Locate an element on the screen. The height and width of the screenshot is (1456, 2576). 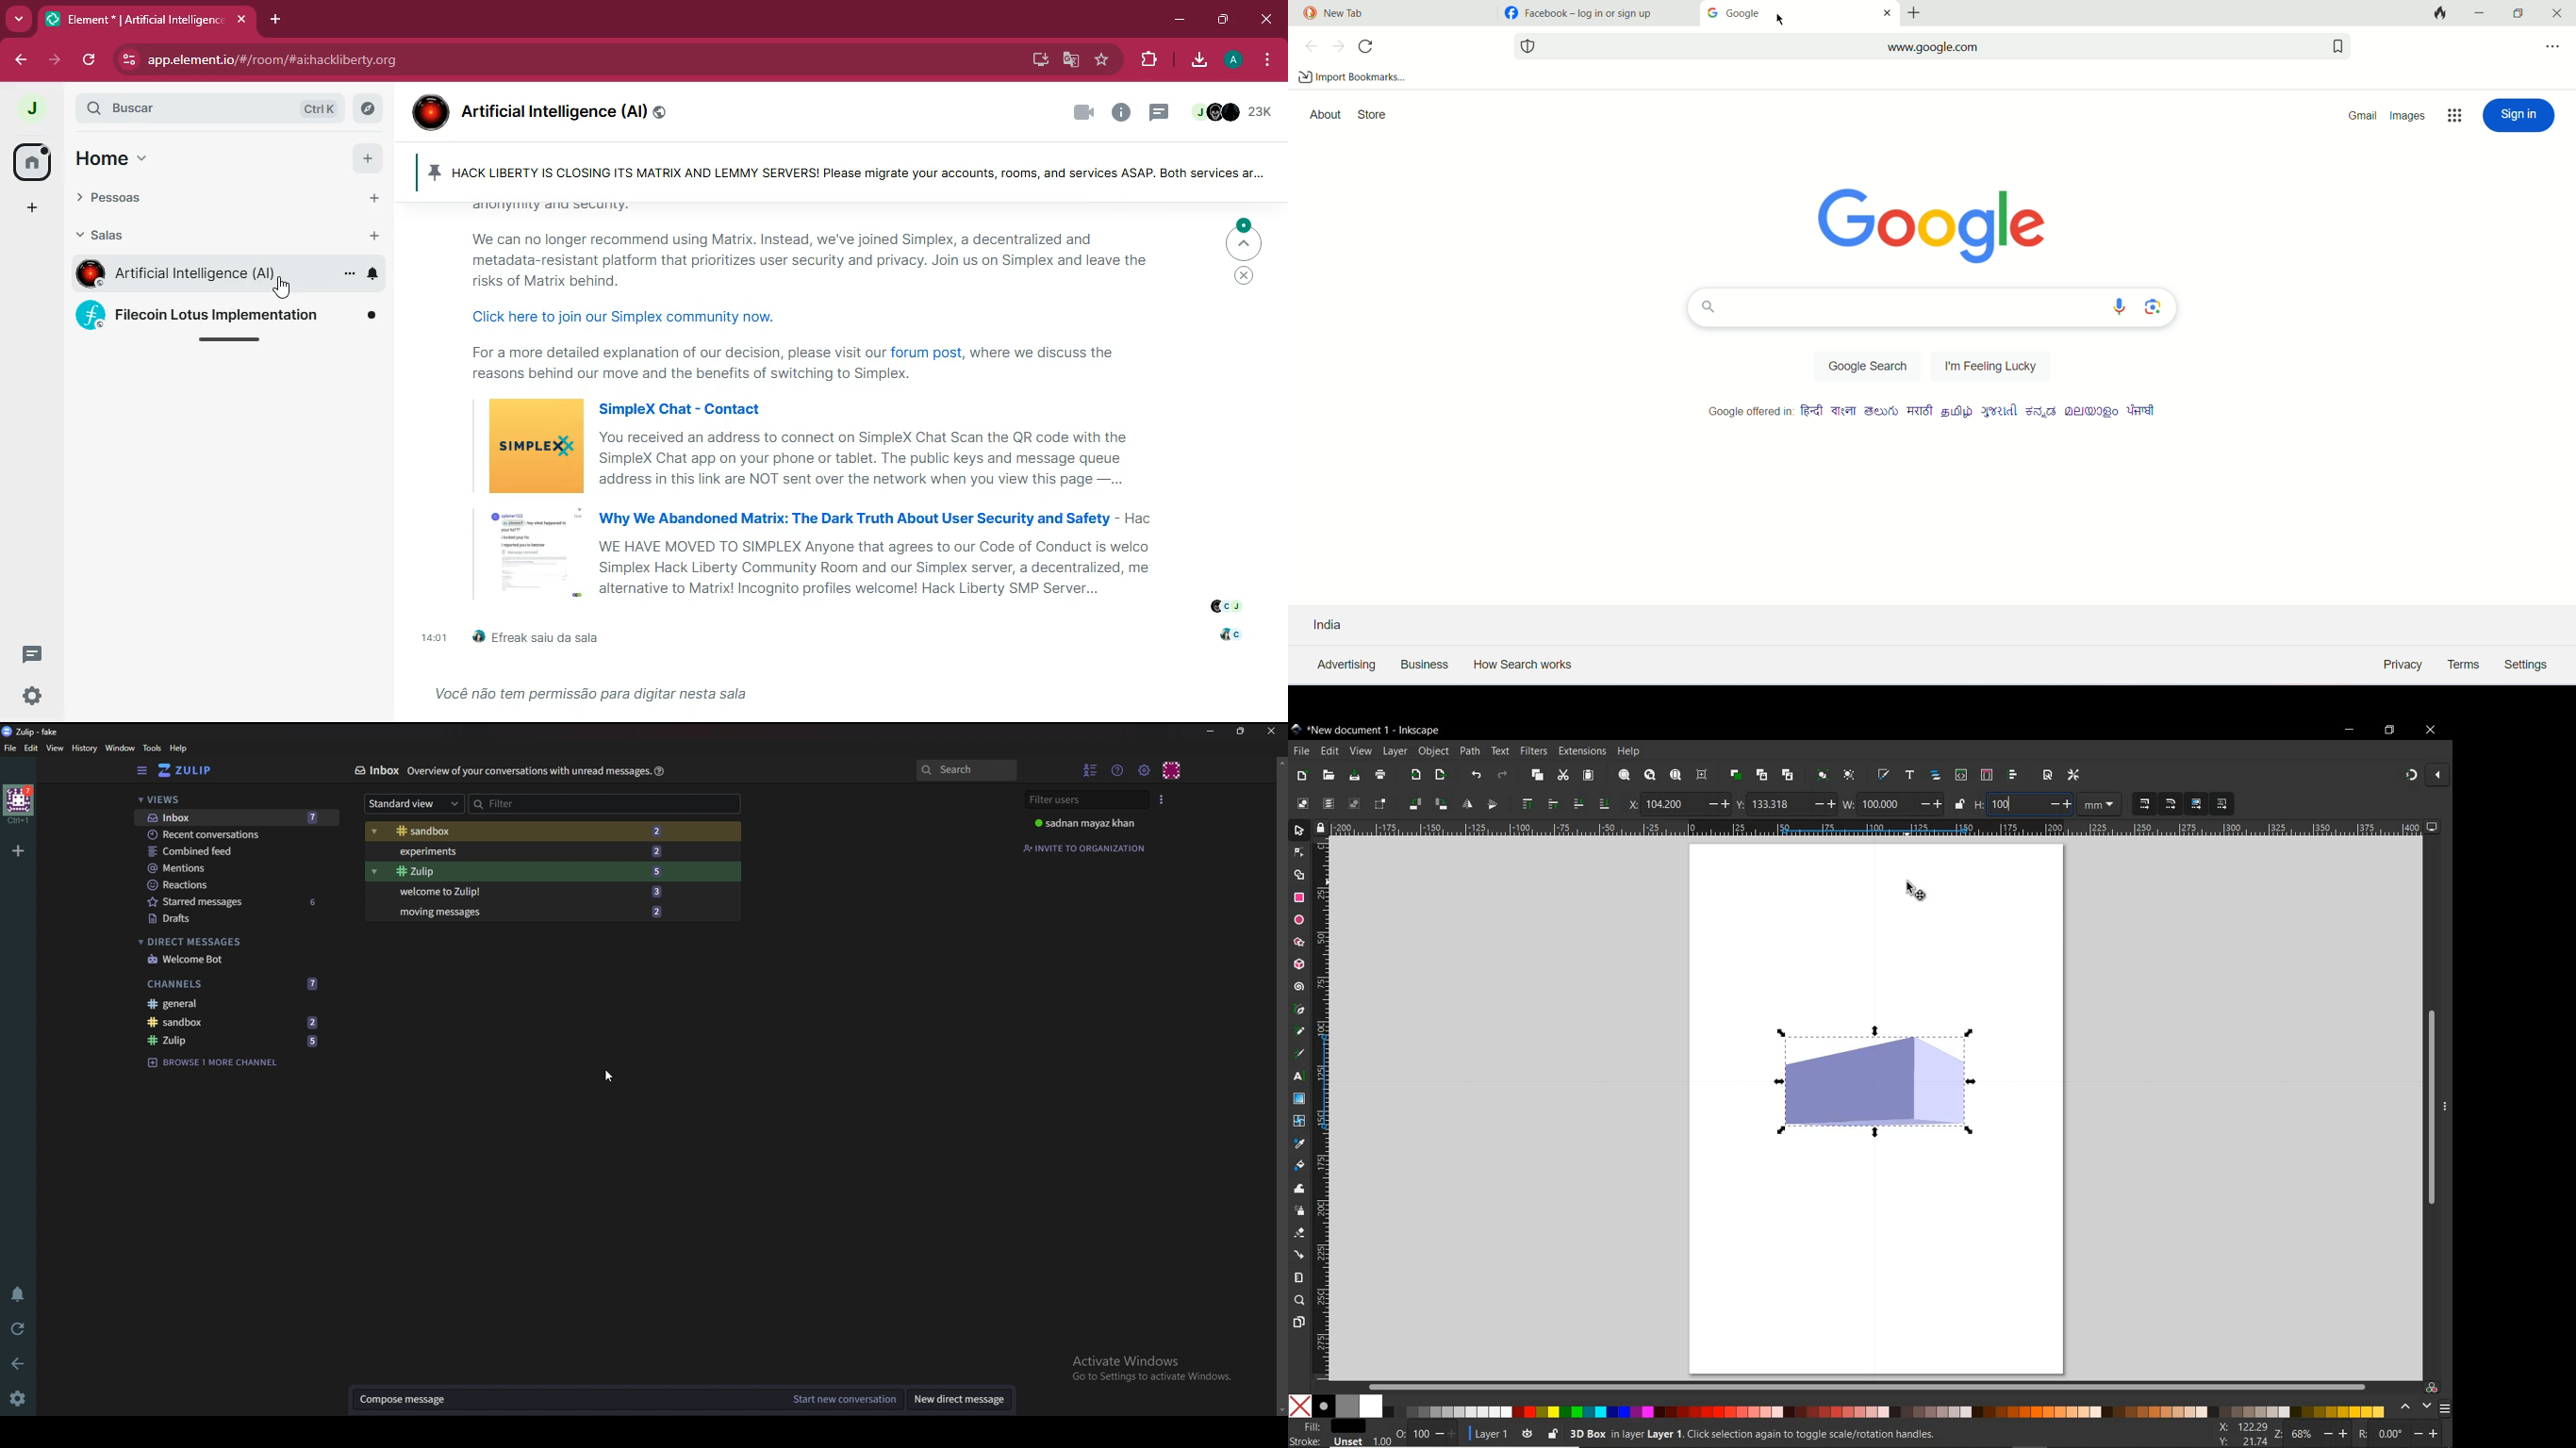
minimize is located at coordinates (2480, 13).